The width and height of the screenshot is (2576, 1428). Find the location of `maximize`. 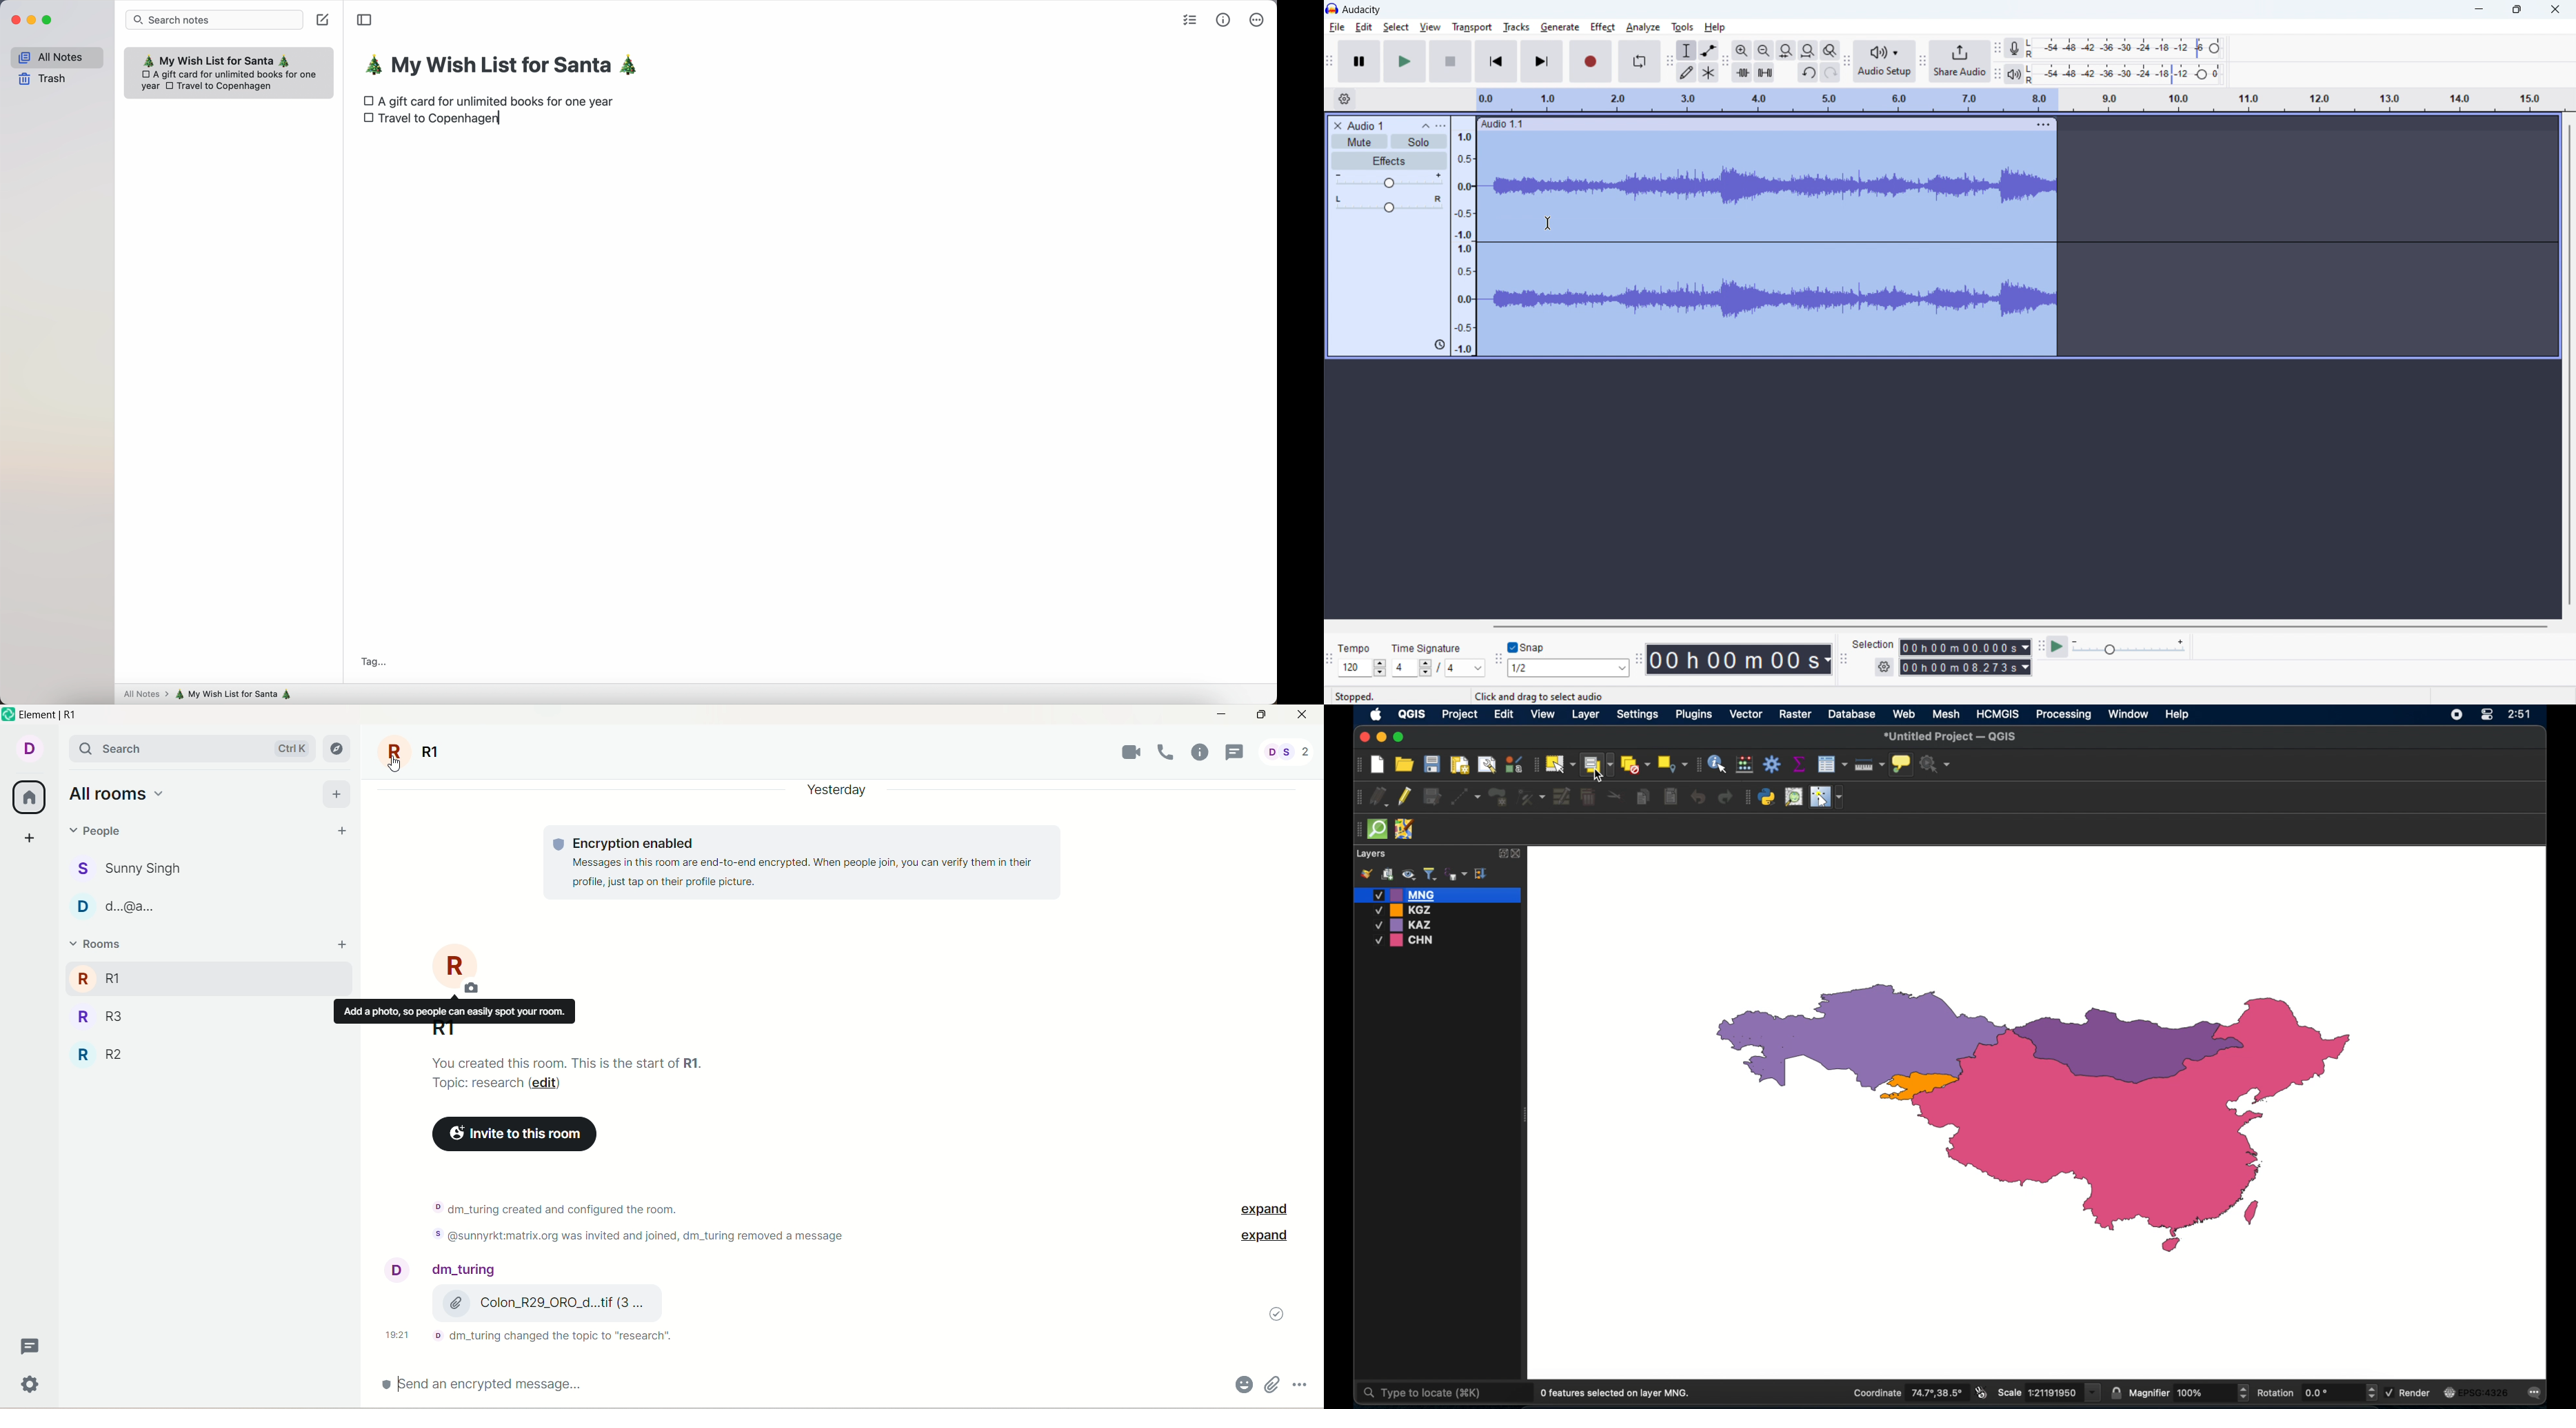

maximize is located at coordinates (1260, 717).